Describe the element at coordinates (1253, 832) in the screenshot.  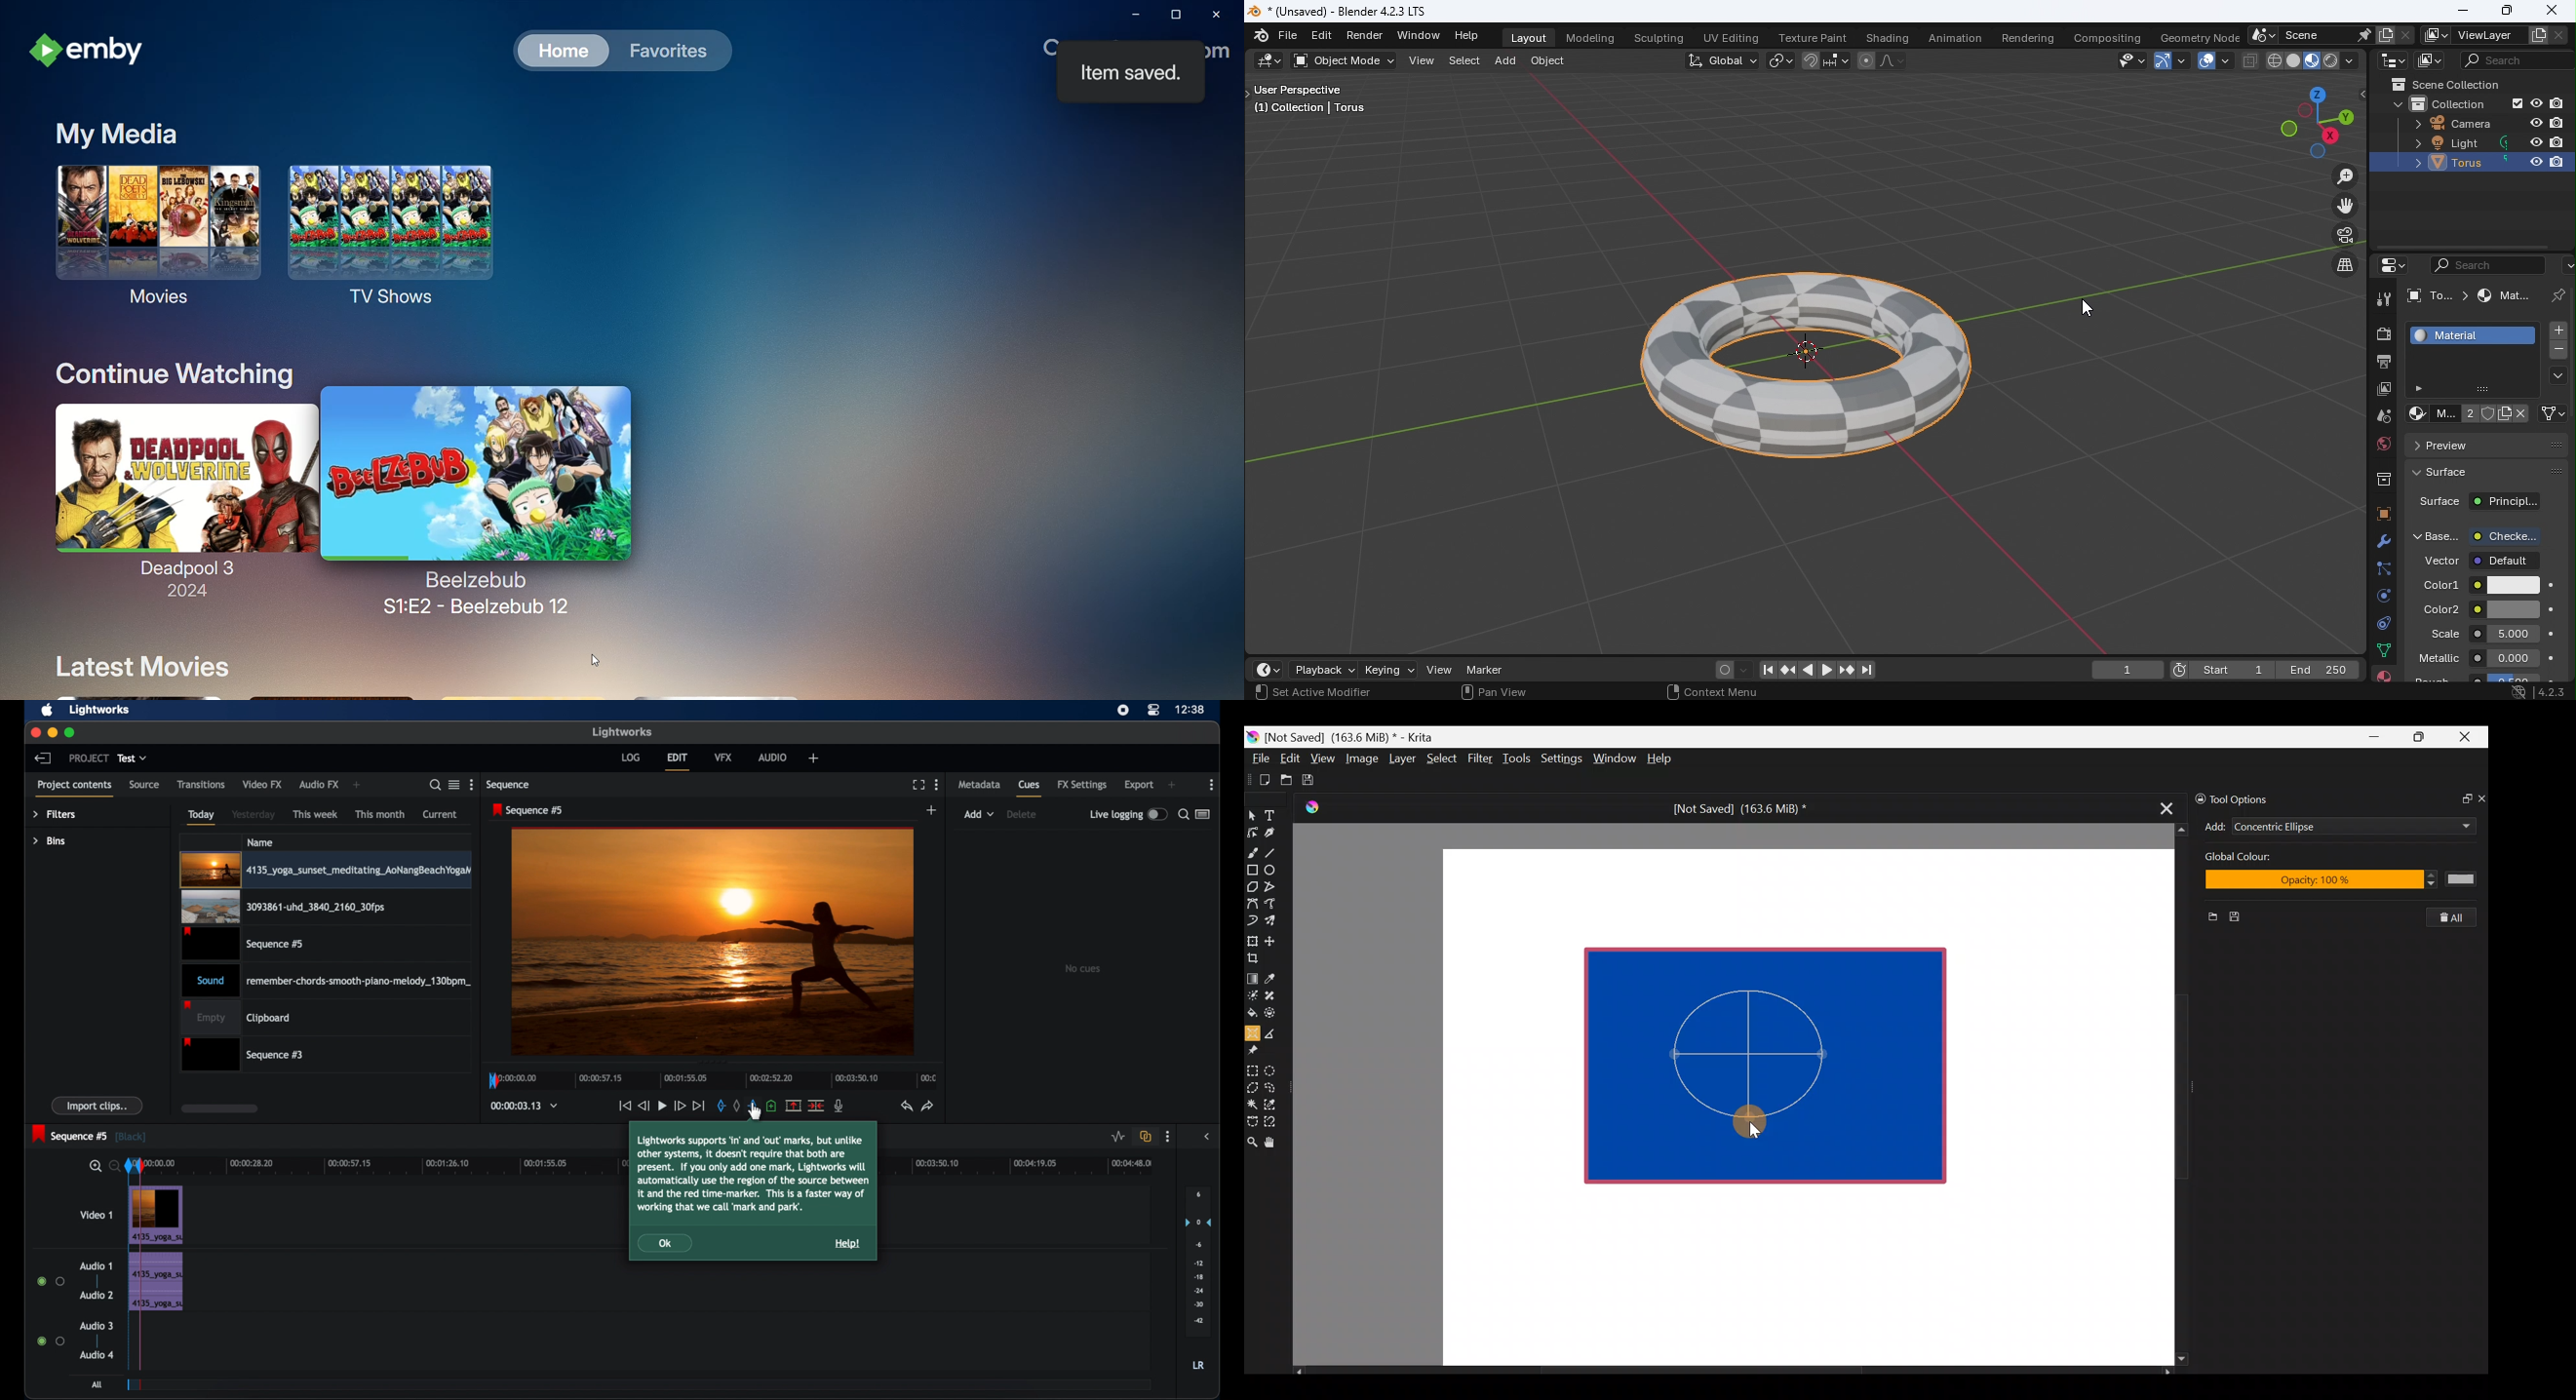
I see `Edit shapes tool` at that location.